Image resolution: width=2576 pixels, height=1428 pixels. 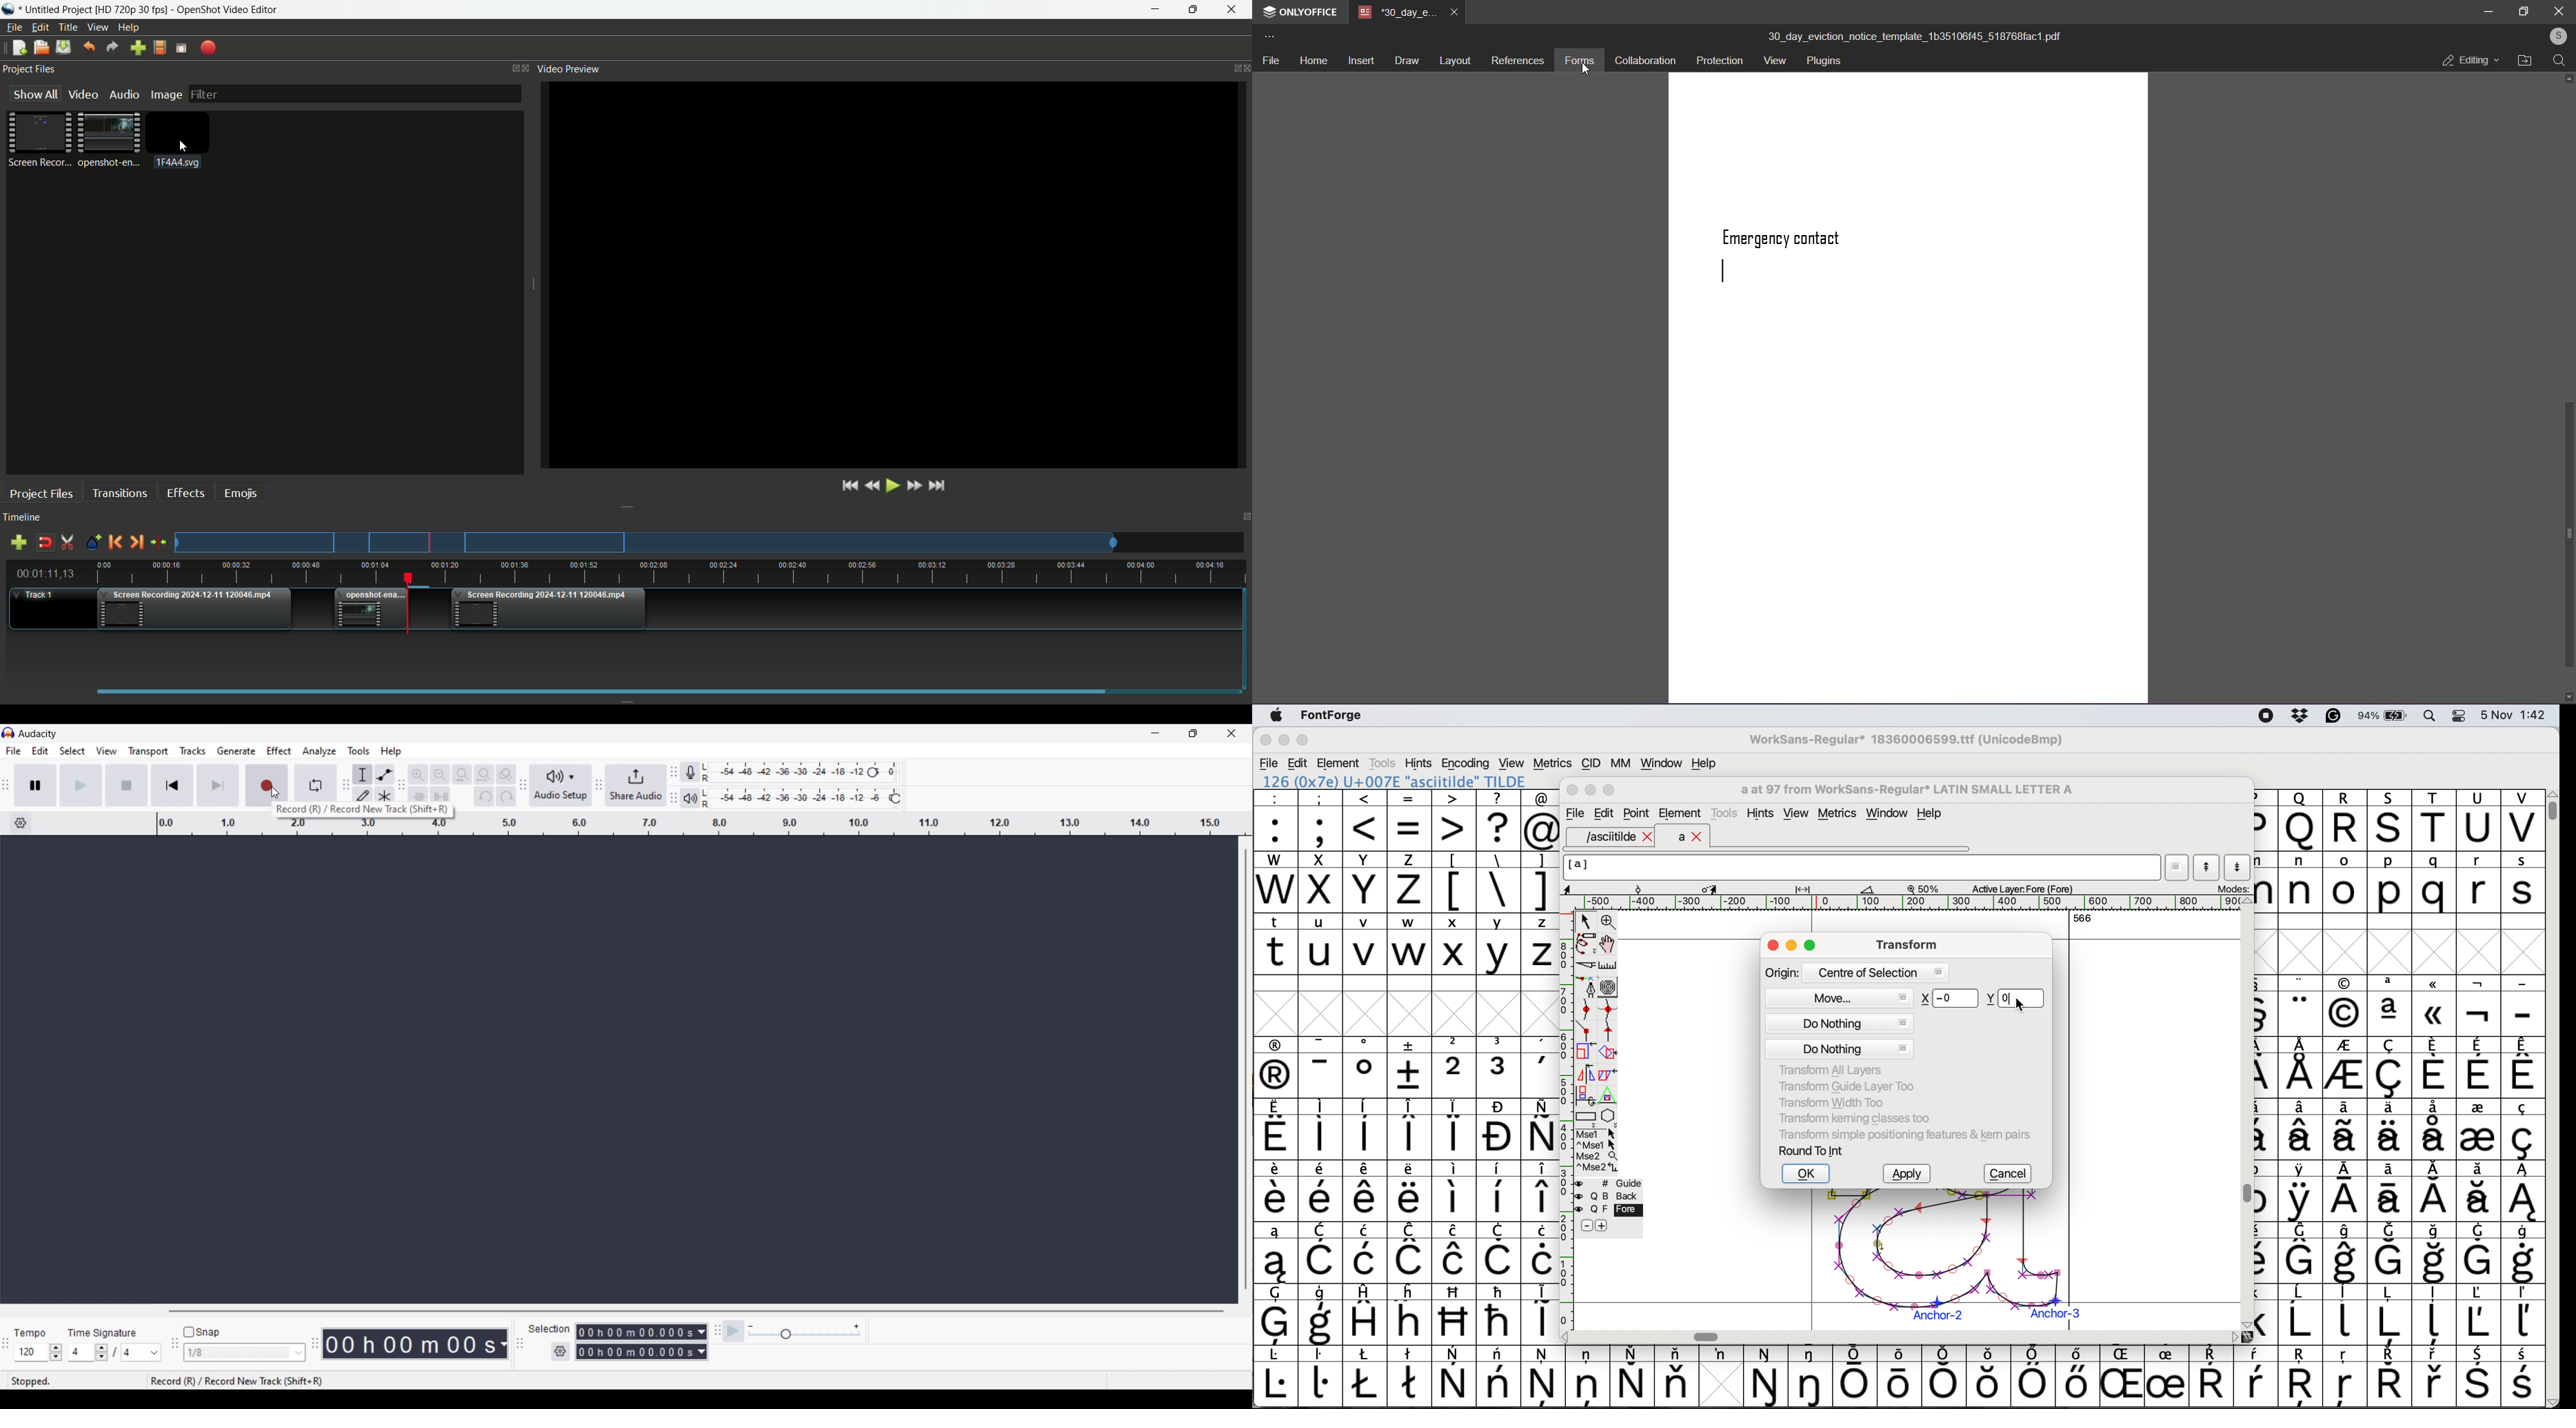 I want to click on symbol, so click(x=1540, y=1191).